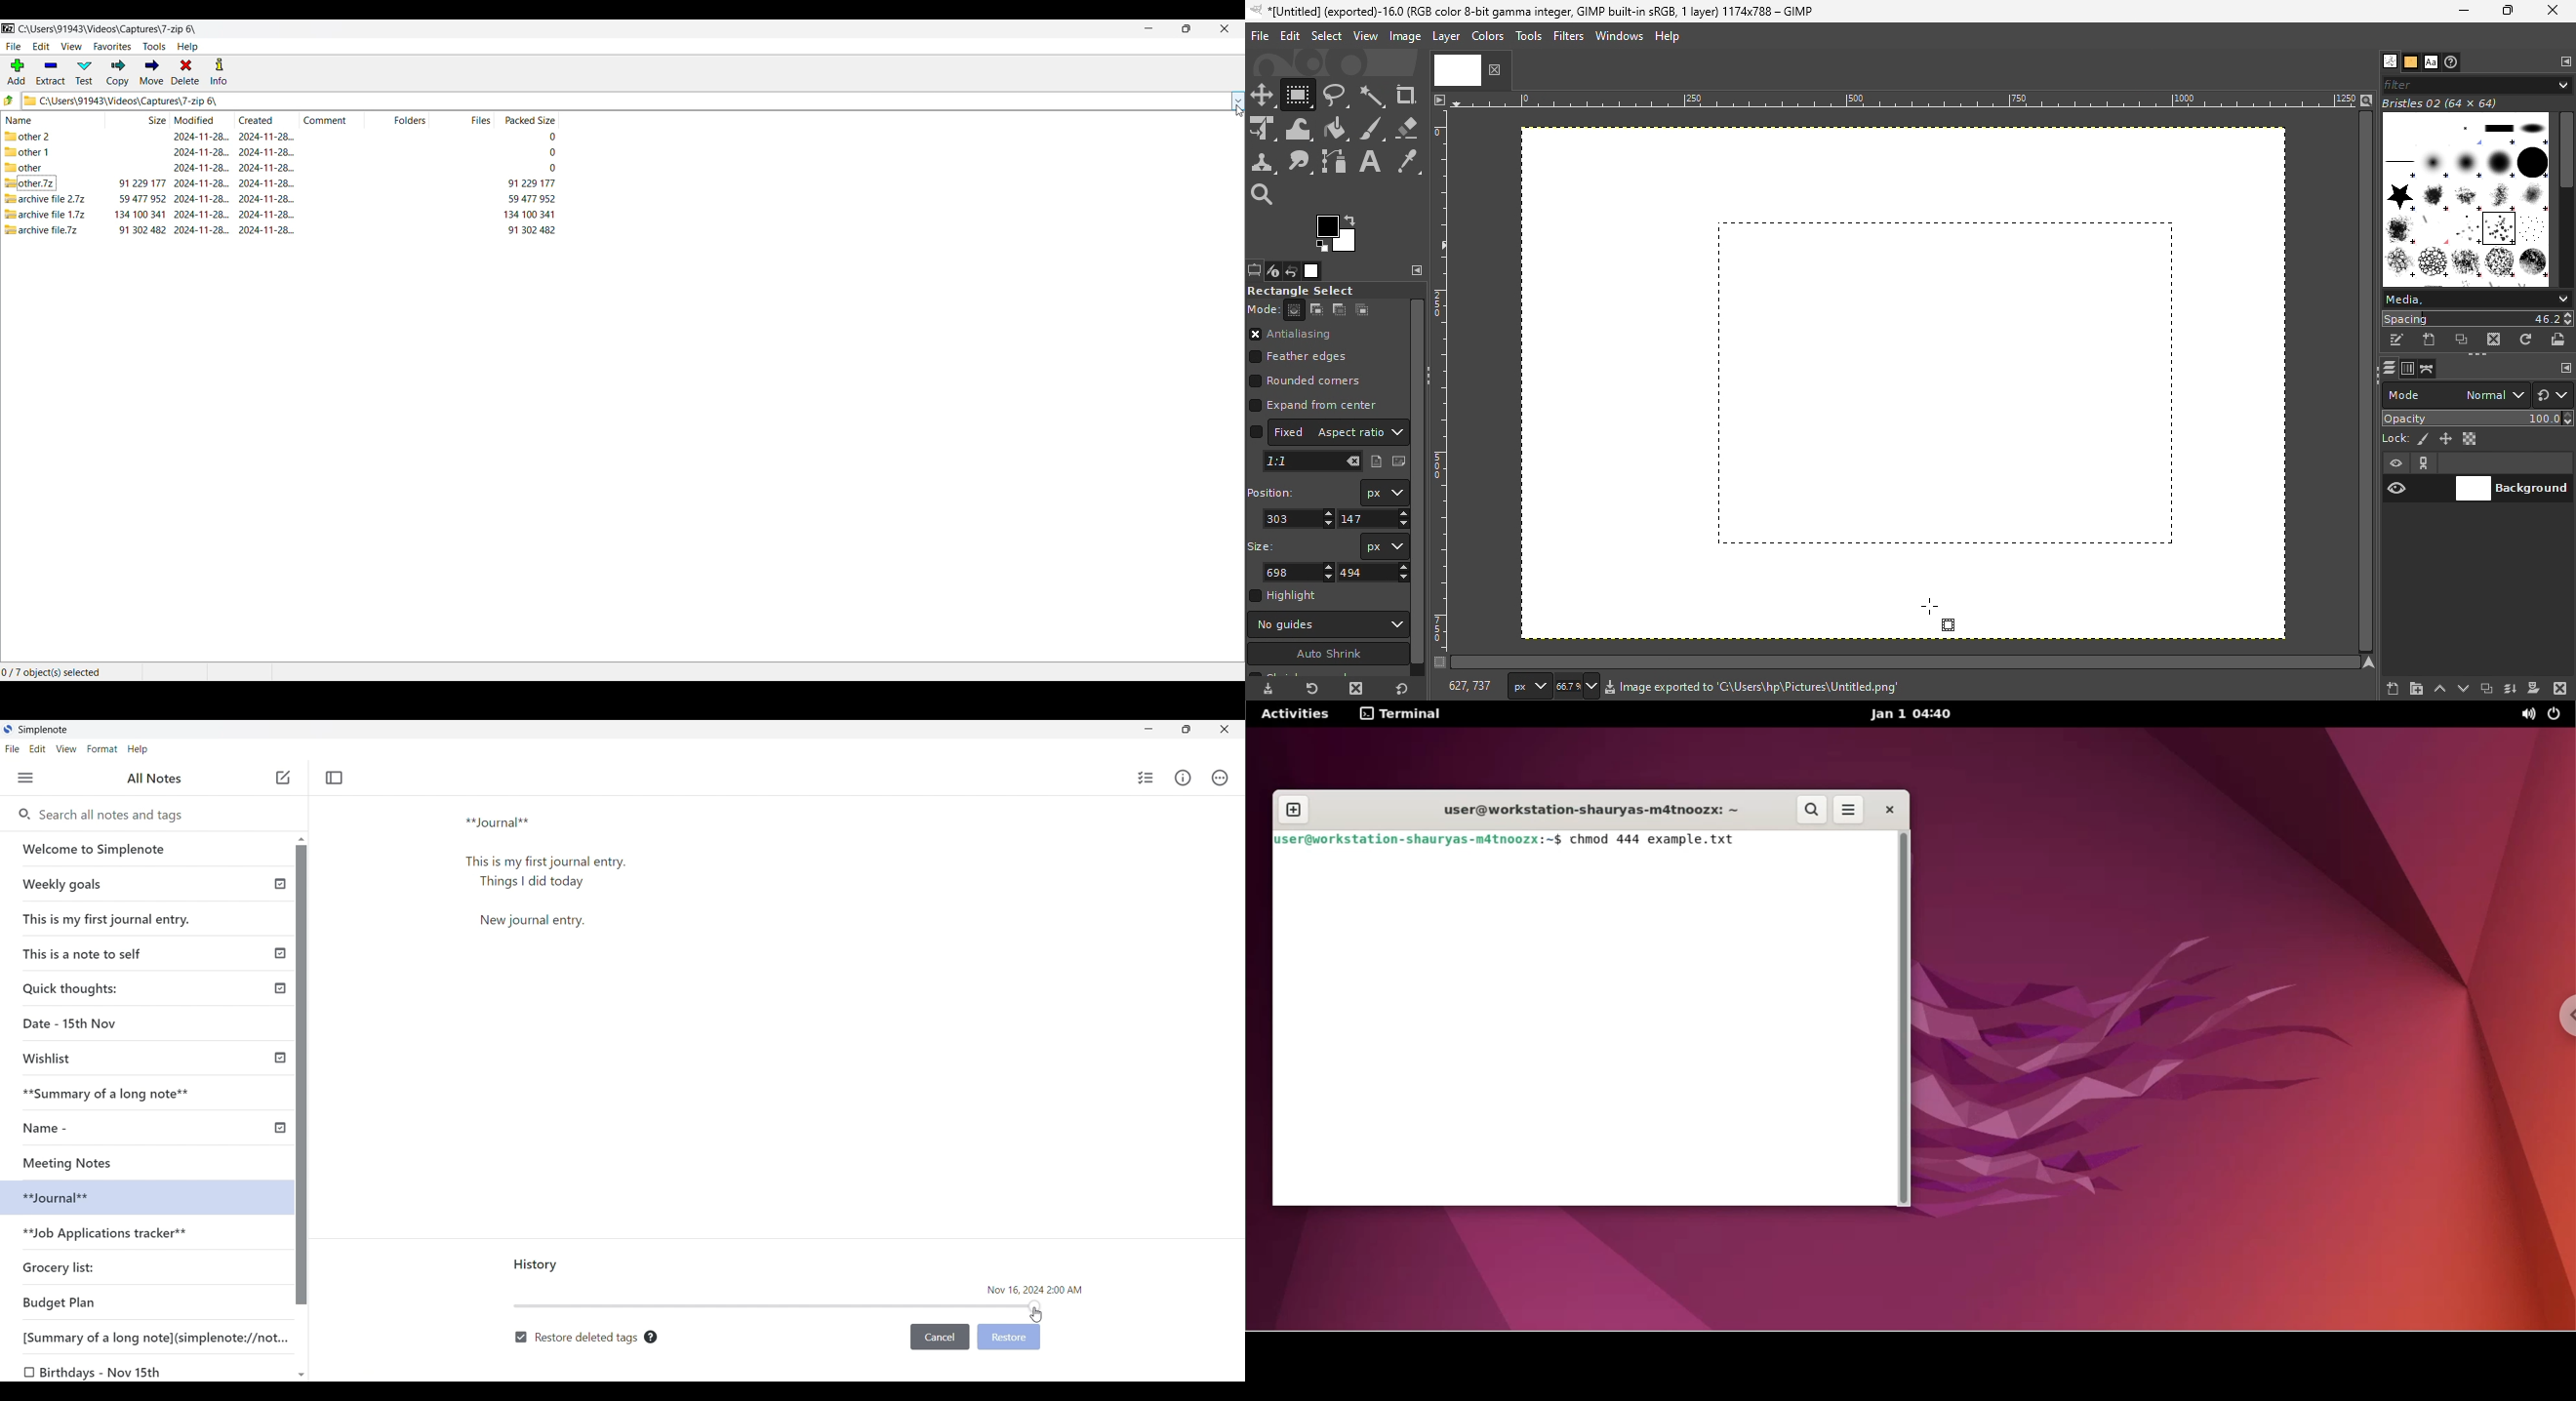 This screenshot has height=1428, width=2576. Describe the element at coordinates (1313, 271) in the screenshot. I see `Images` at that location.